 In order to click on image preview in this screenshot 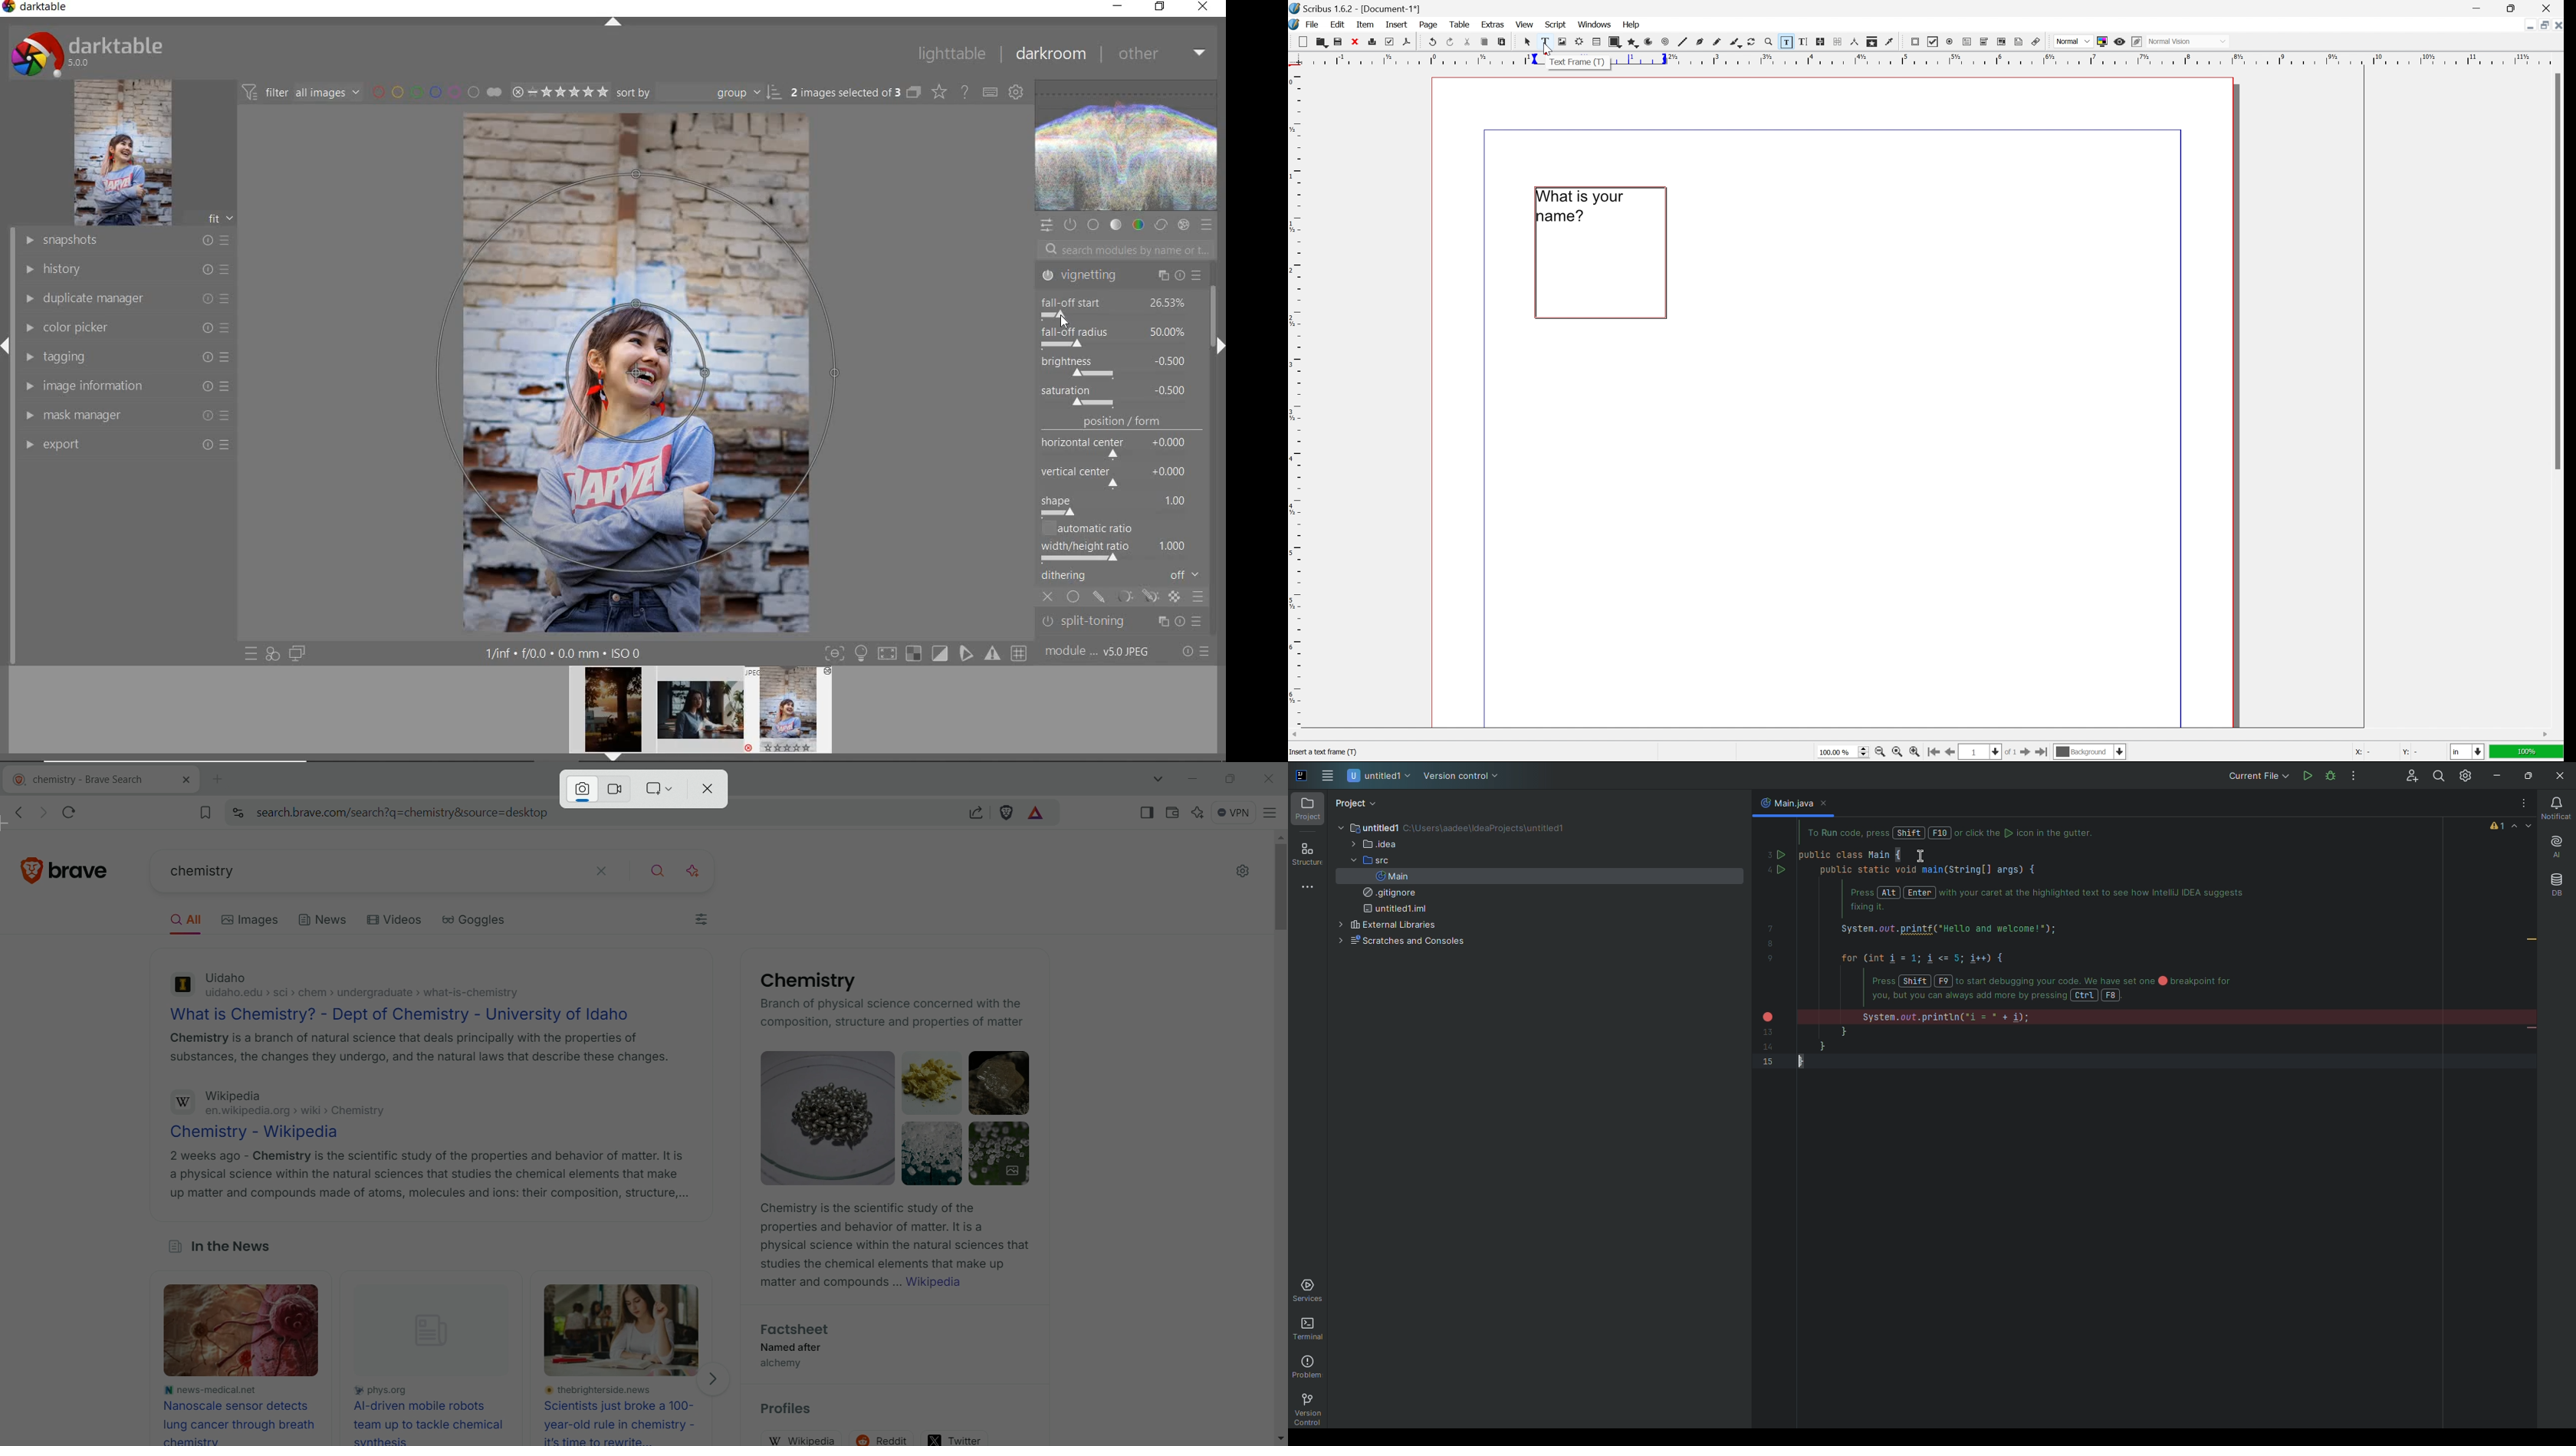, I will do `click(793, 714)`.